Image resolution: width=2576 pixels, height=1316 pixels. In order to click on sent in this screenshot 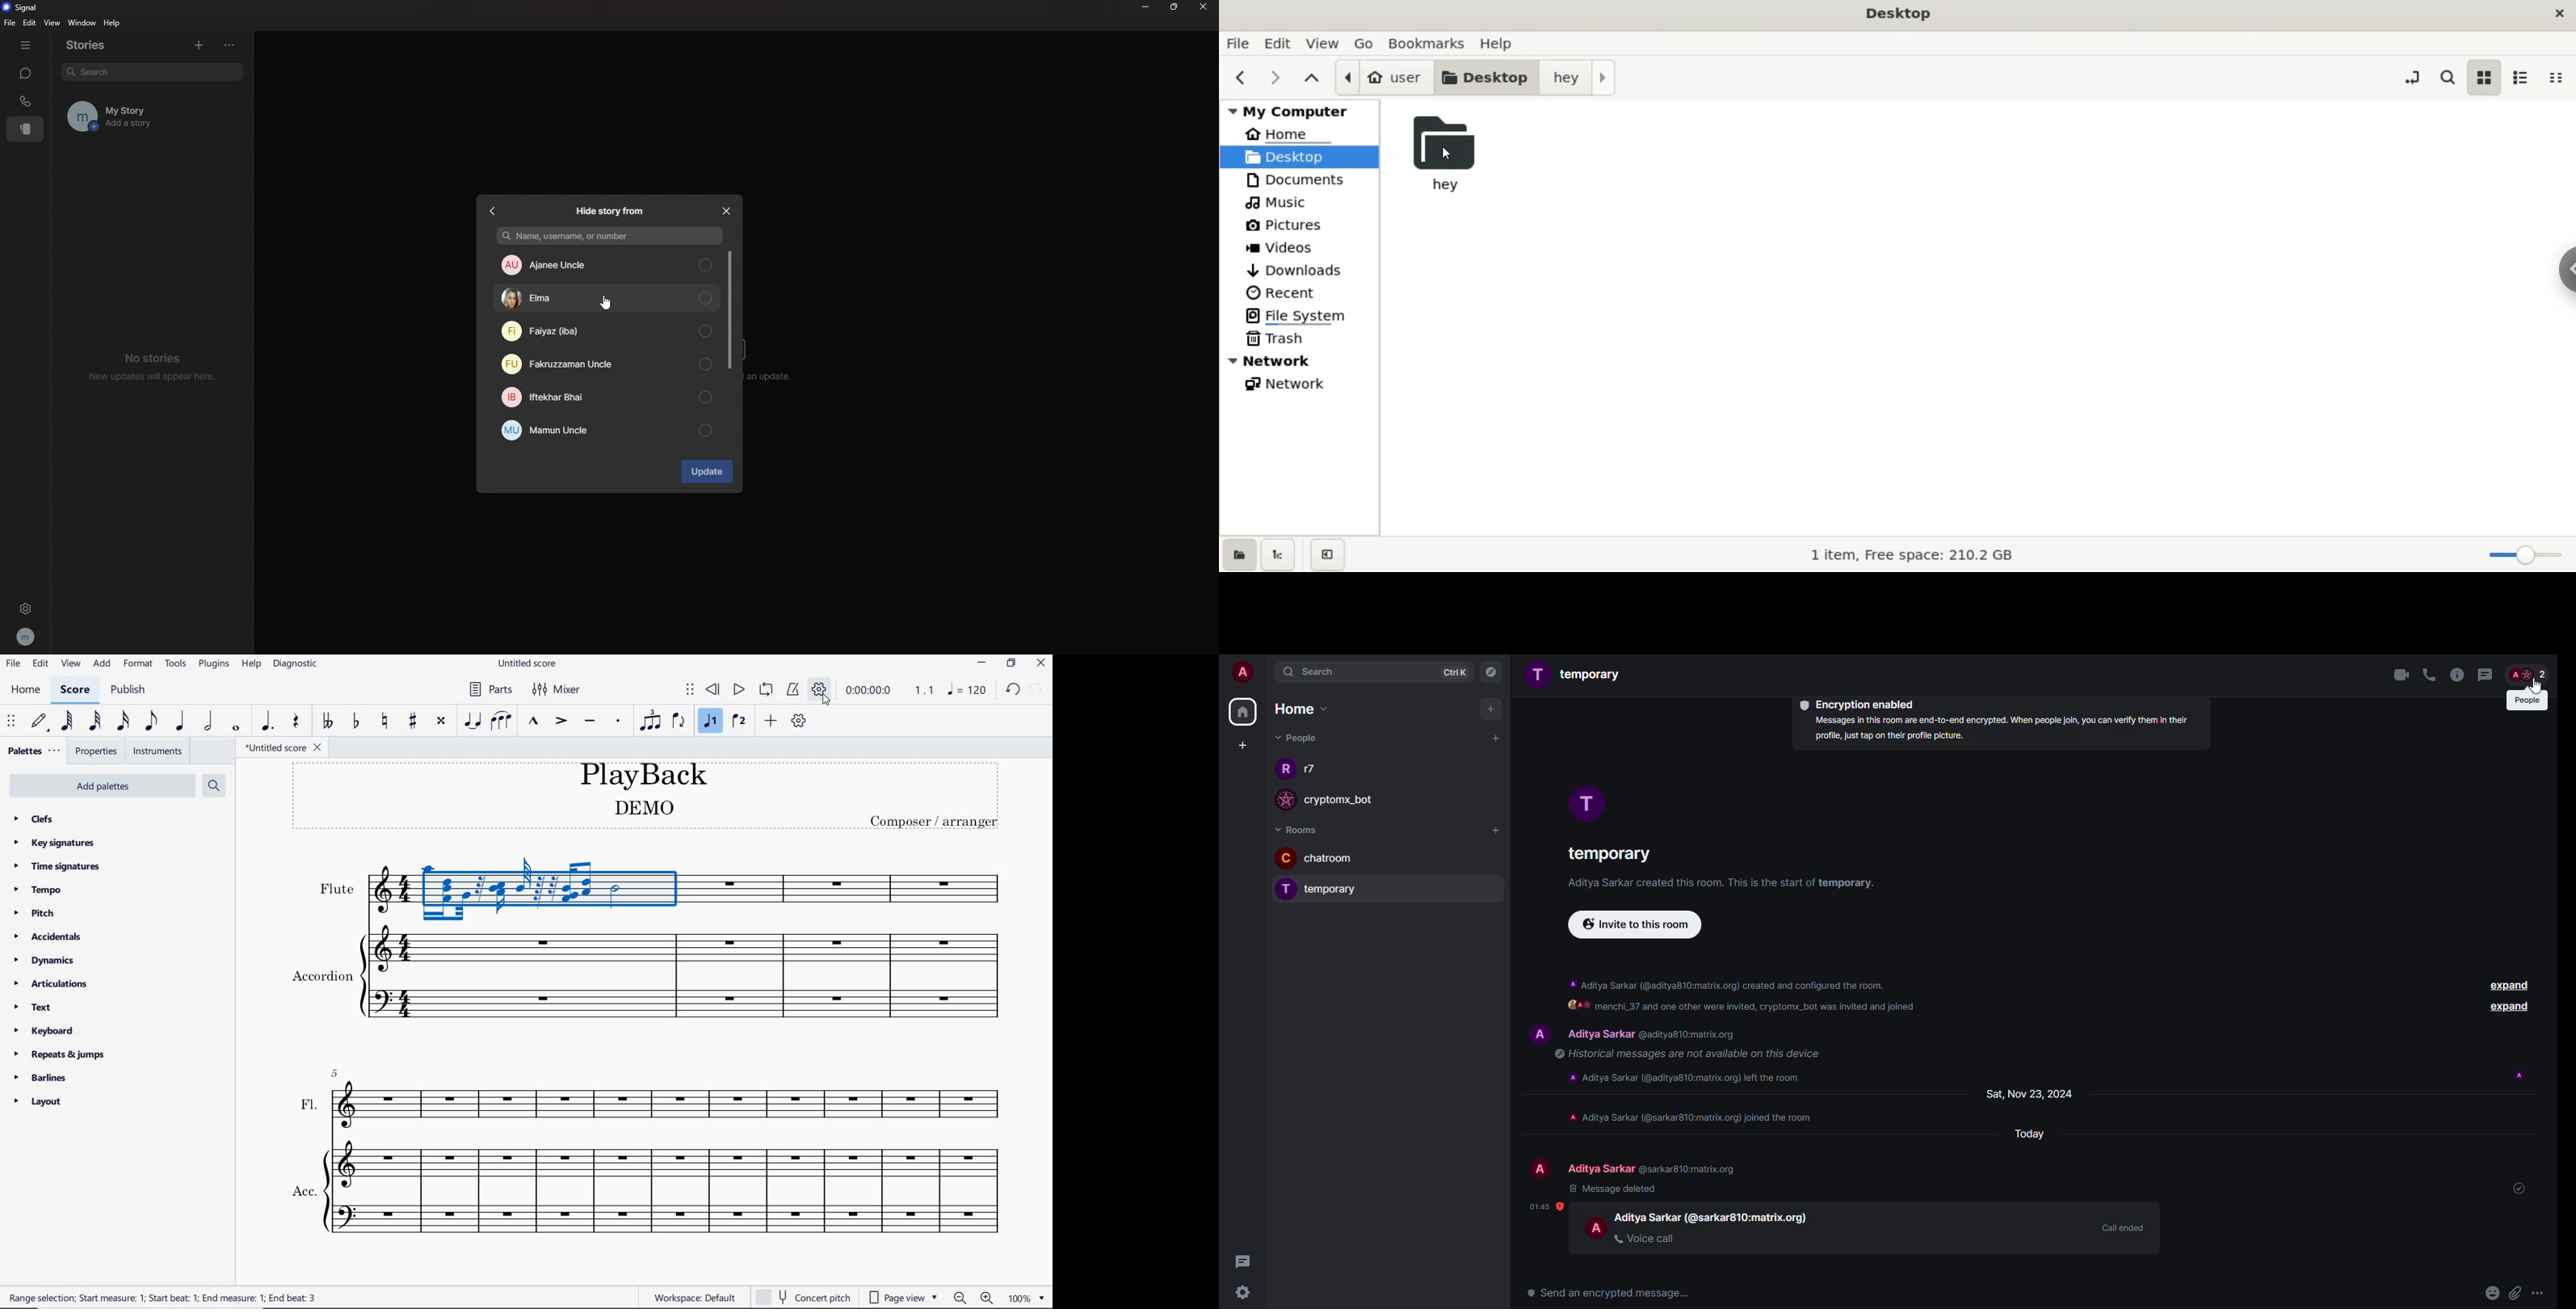, I will do `click(2516, 1186)`.